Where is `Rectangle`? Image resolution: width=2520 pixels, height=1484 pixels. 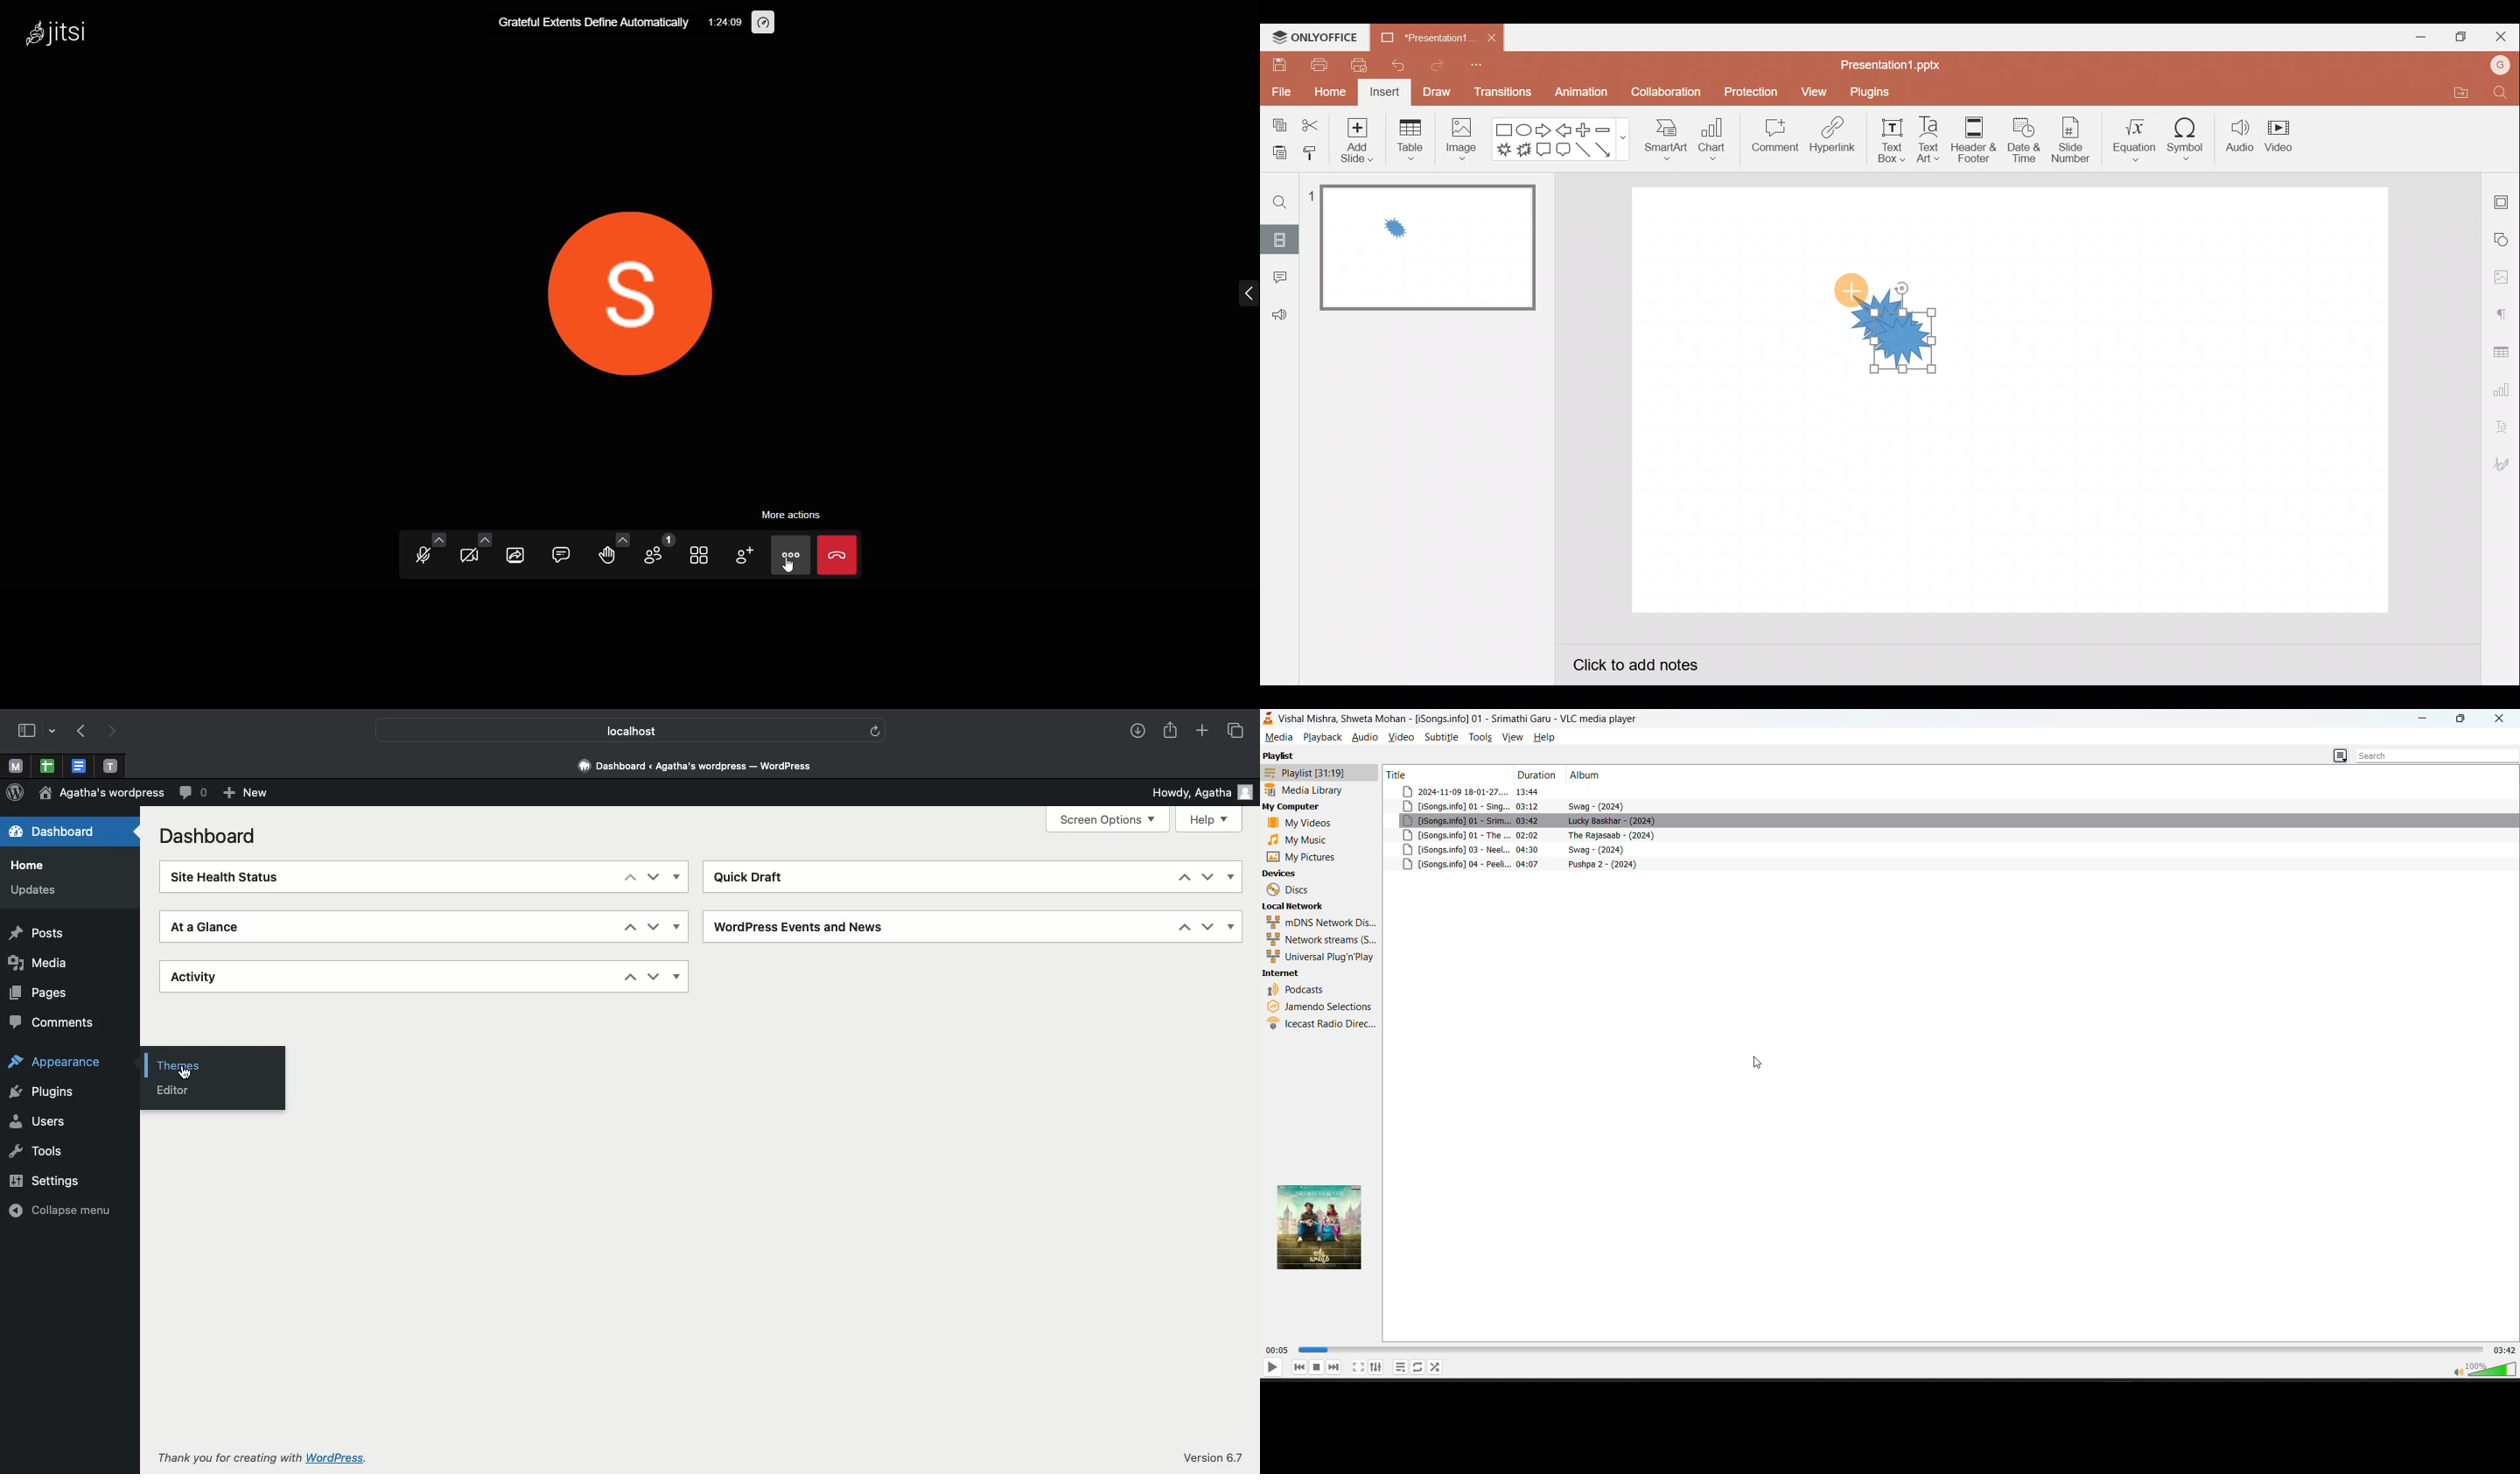
Rectangle is located at coordinates (1503, 128).